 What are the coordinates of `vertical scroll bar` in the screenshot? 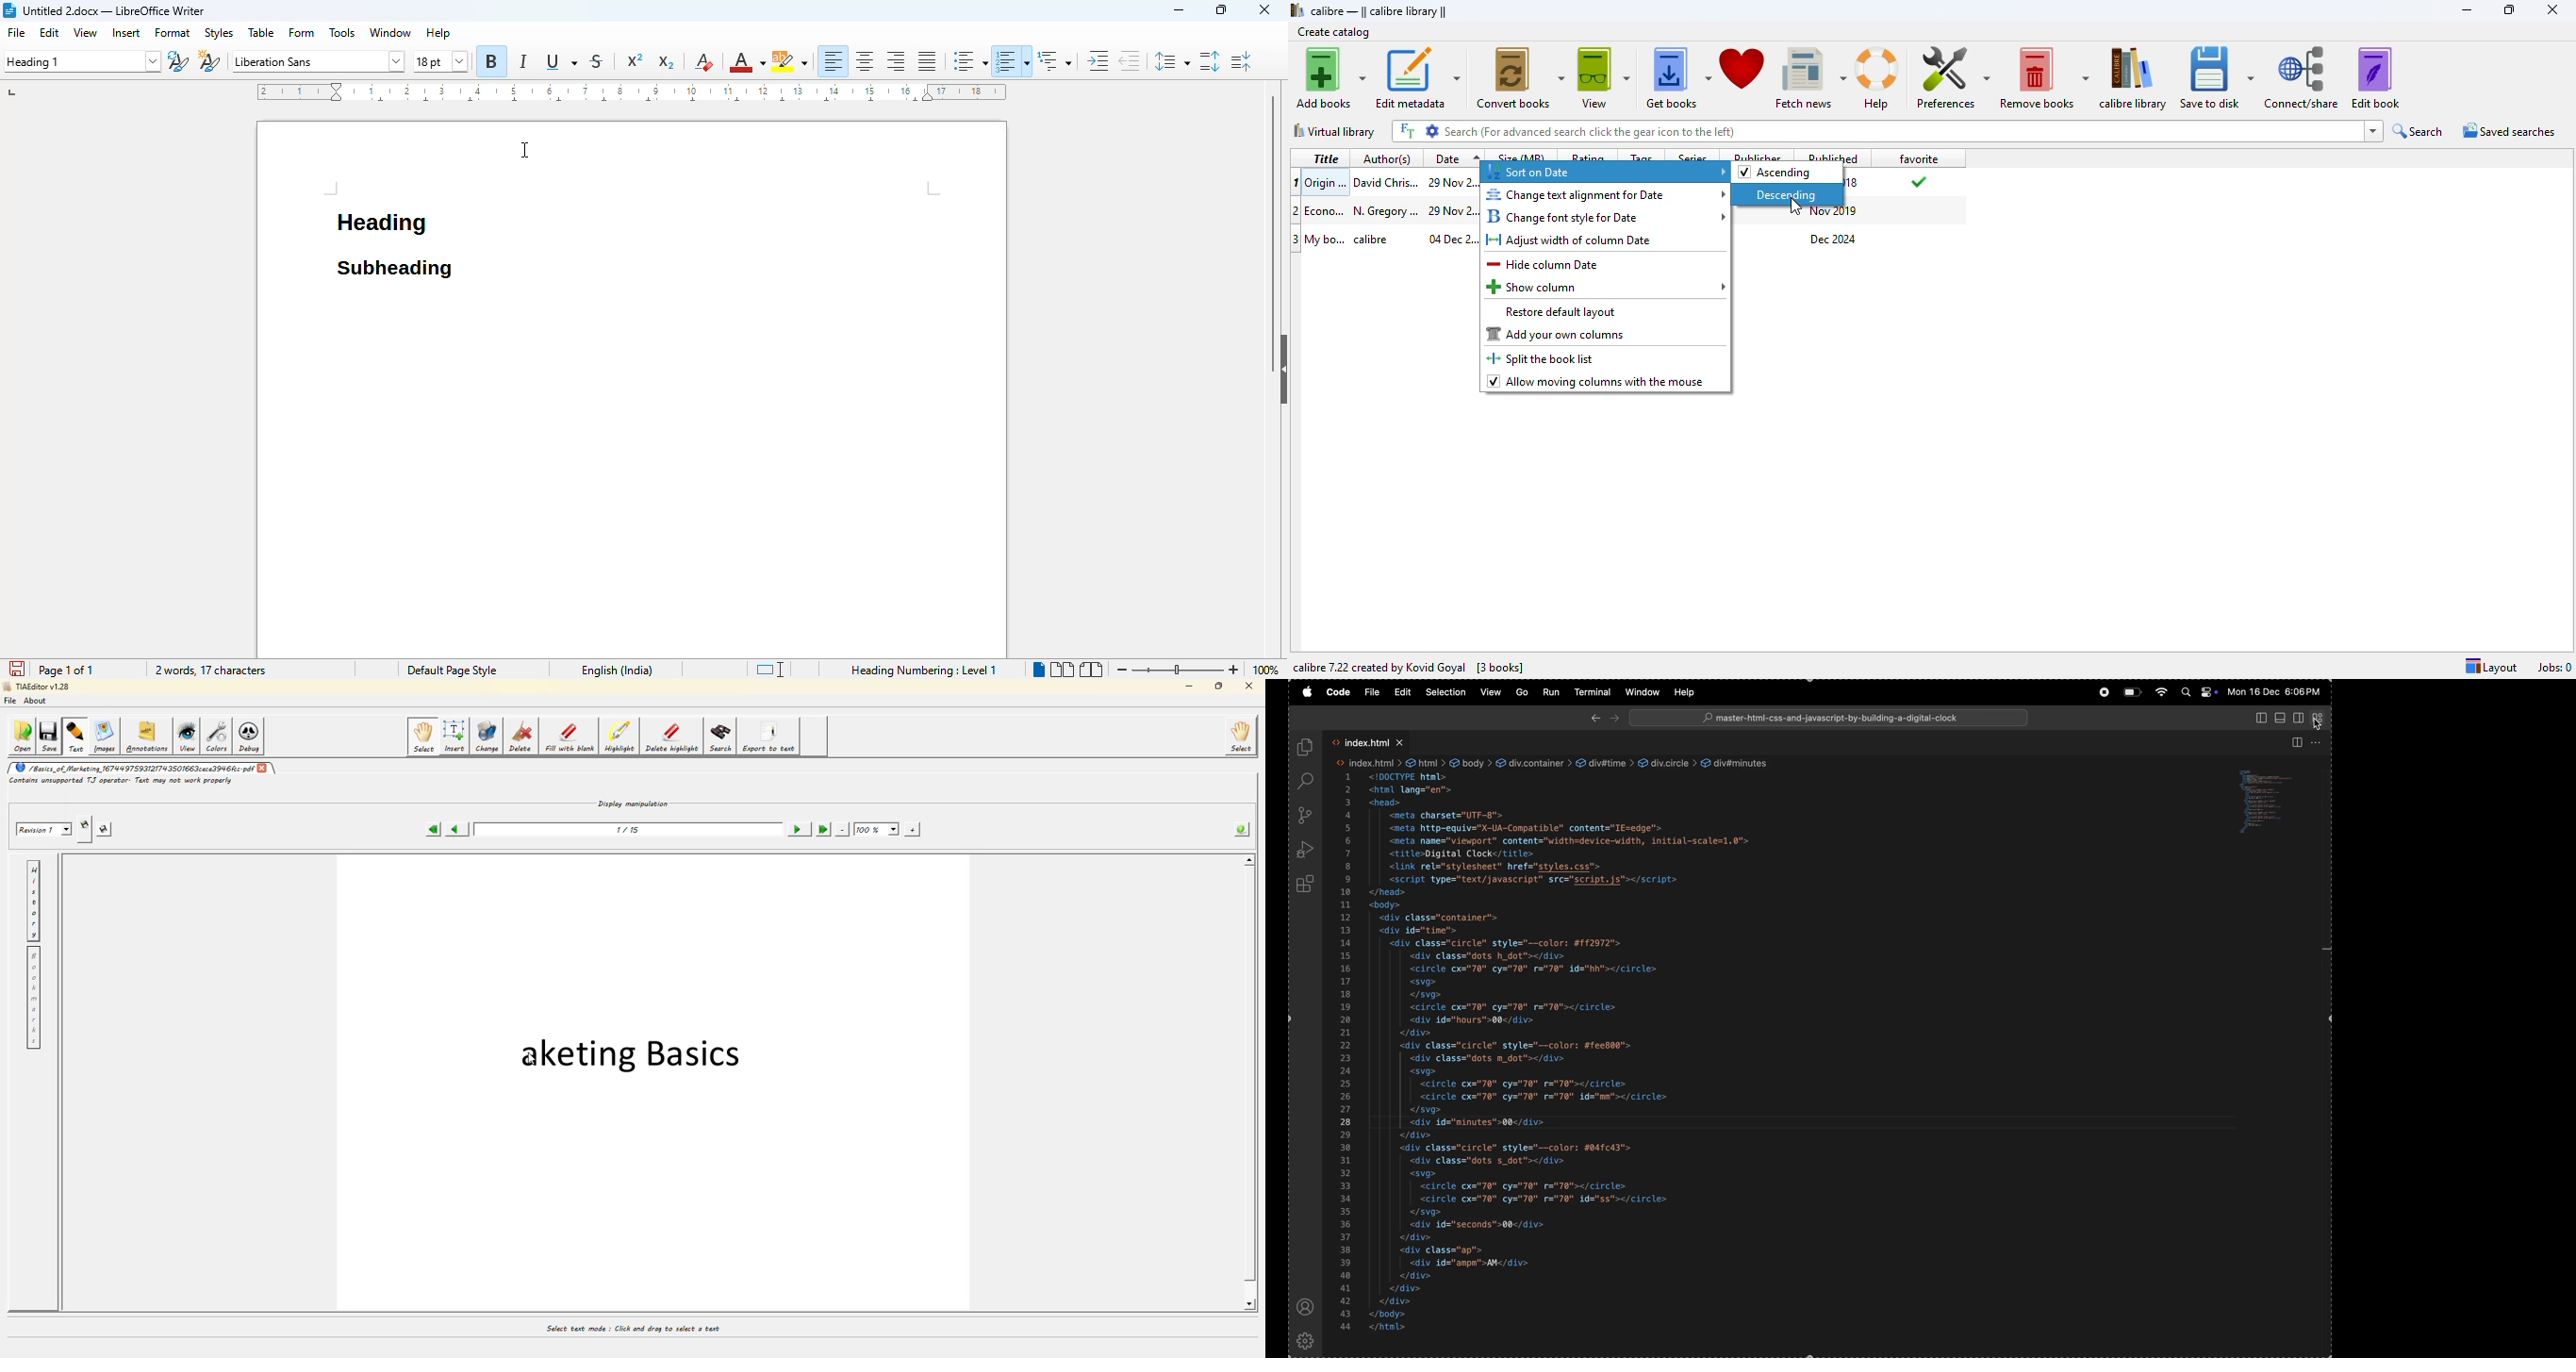 It's located at (1274, 204).